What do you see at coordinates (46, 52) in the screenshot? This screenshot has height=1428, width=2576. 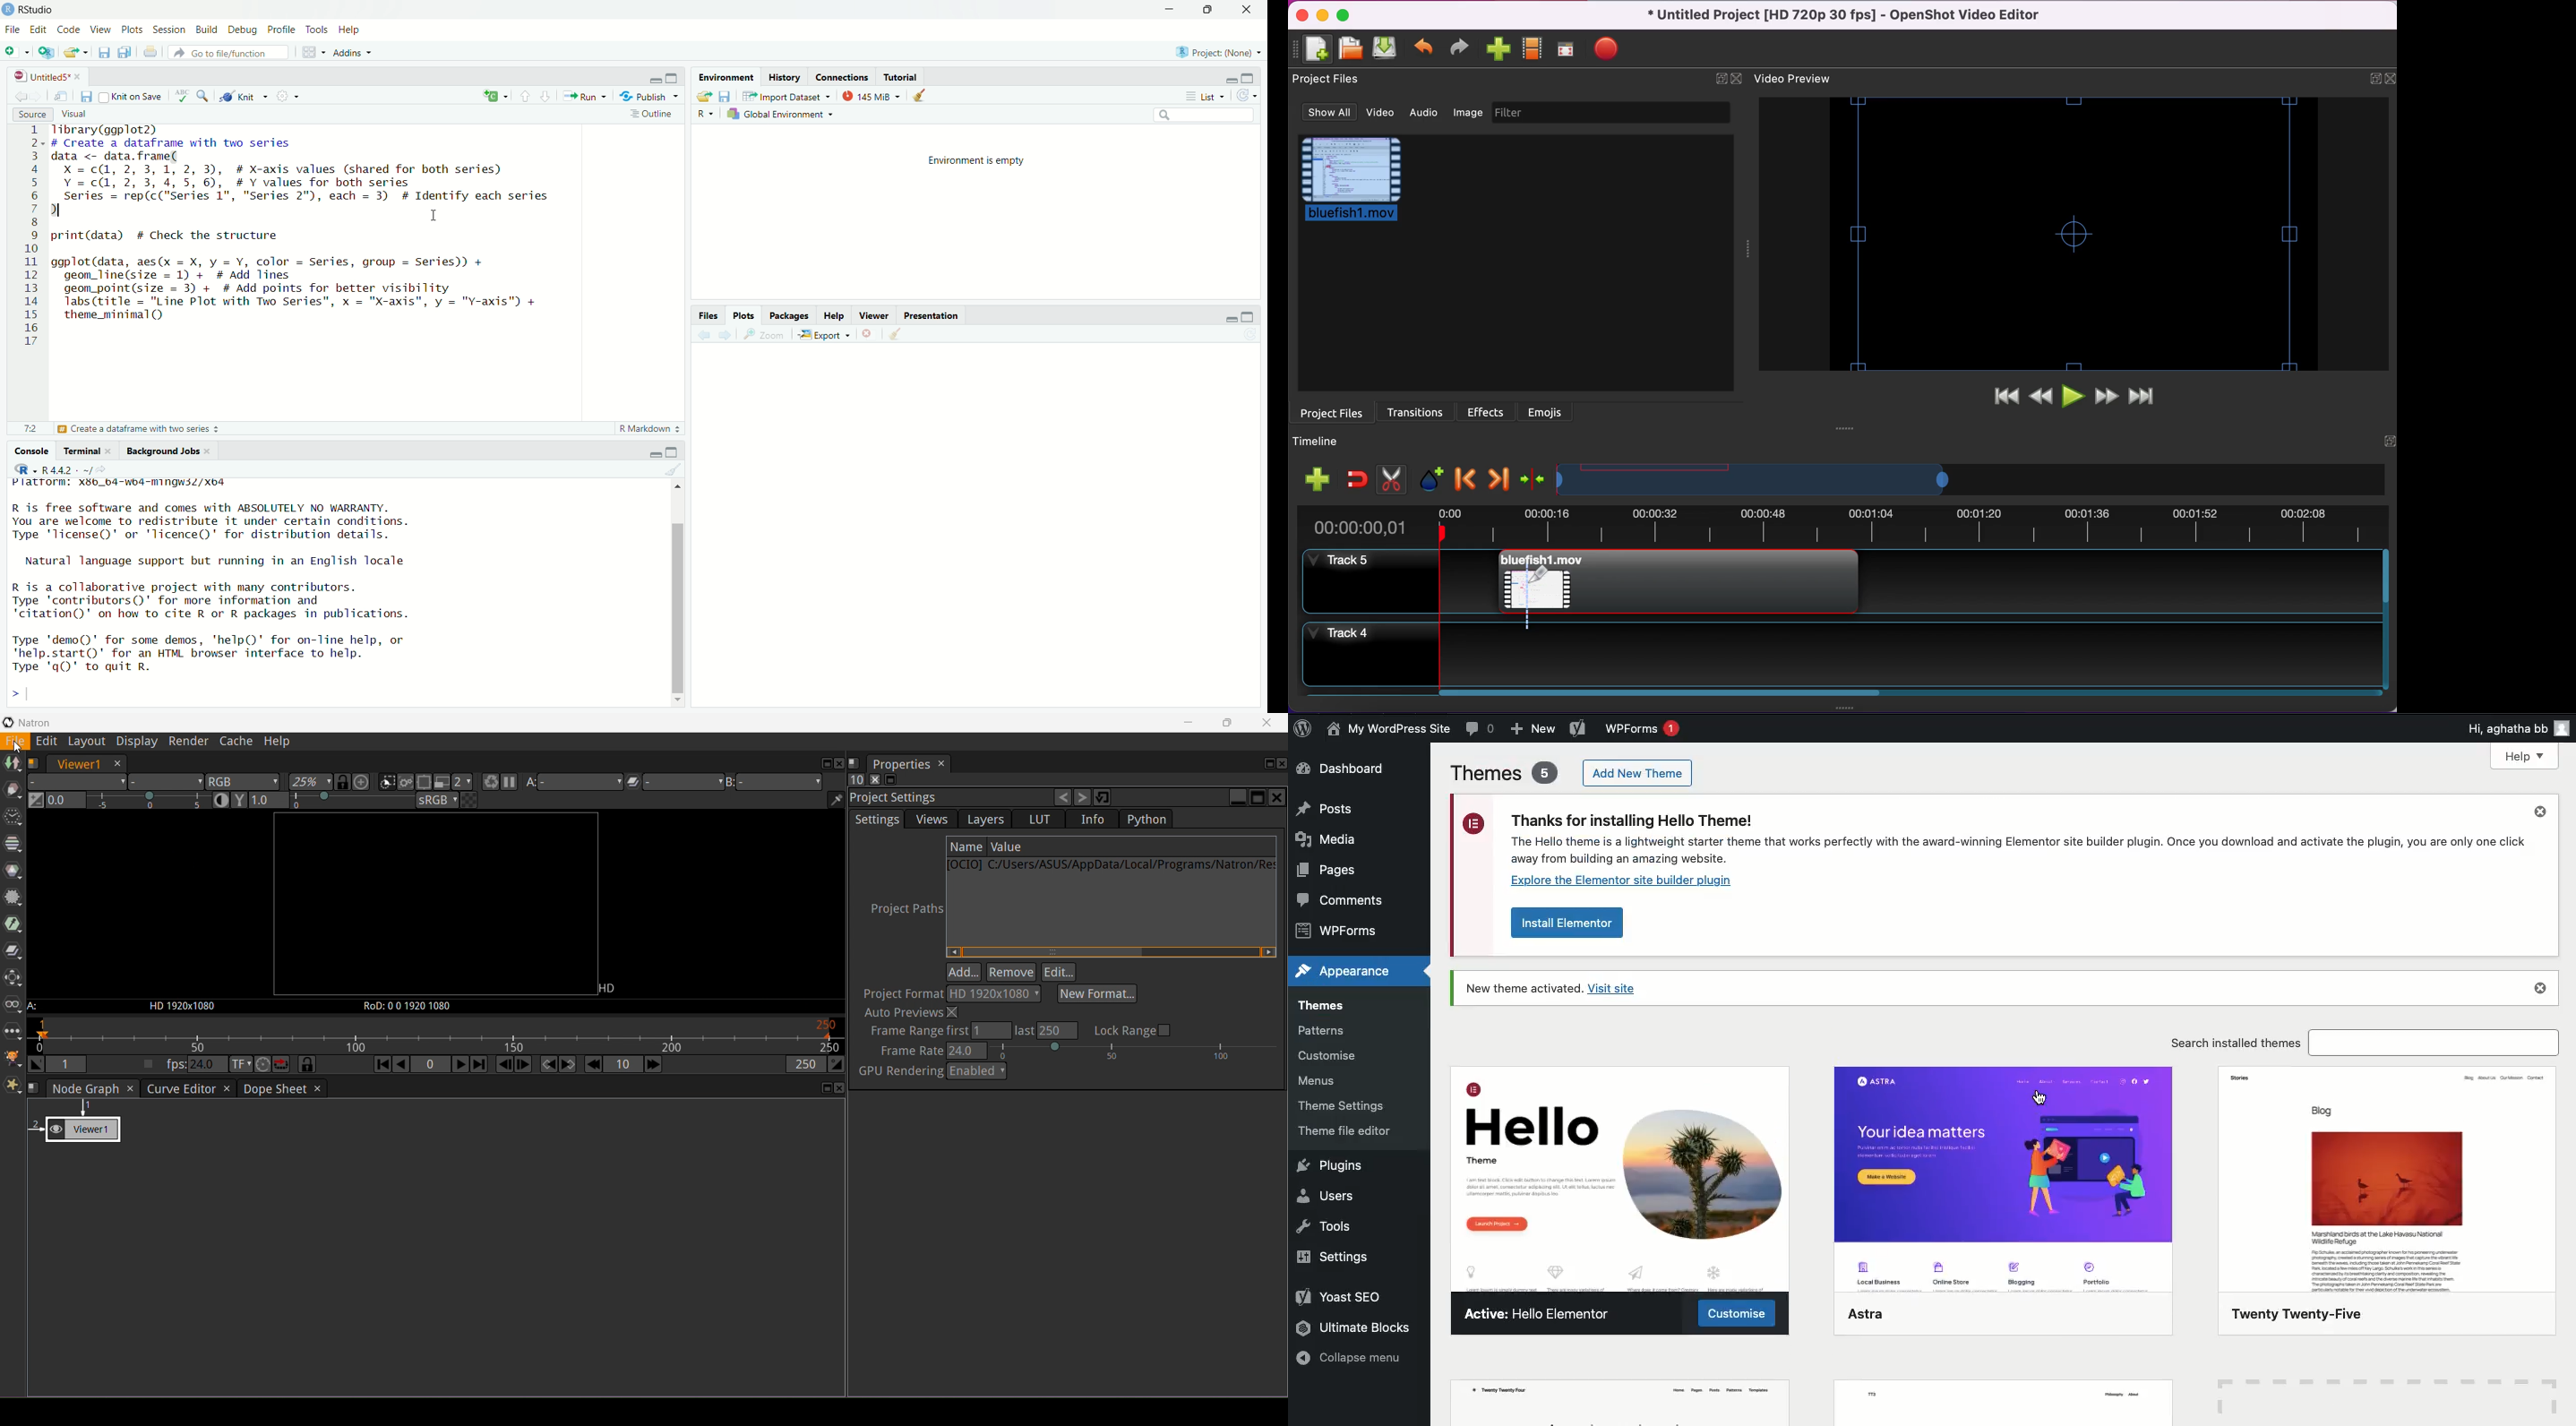 I see `Create a project` at bounding box center [46, 52].